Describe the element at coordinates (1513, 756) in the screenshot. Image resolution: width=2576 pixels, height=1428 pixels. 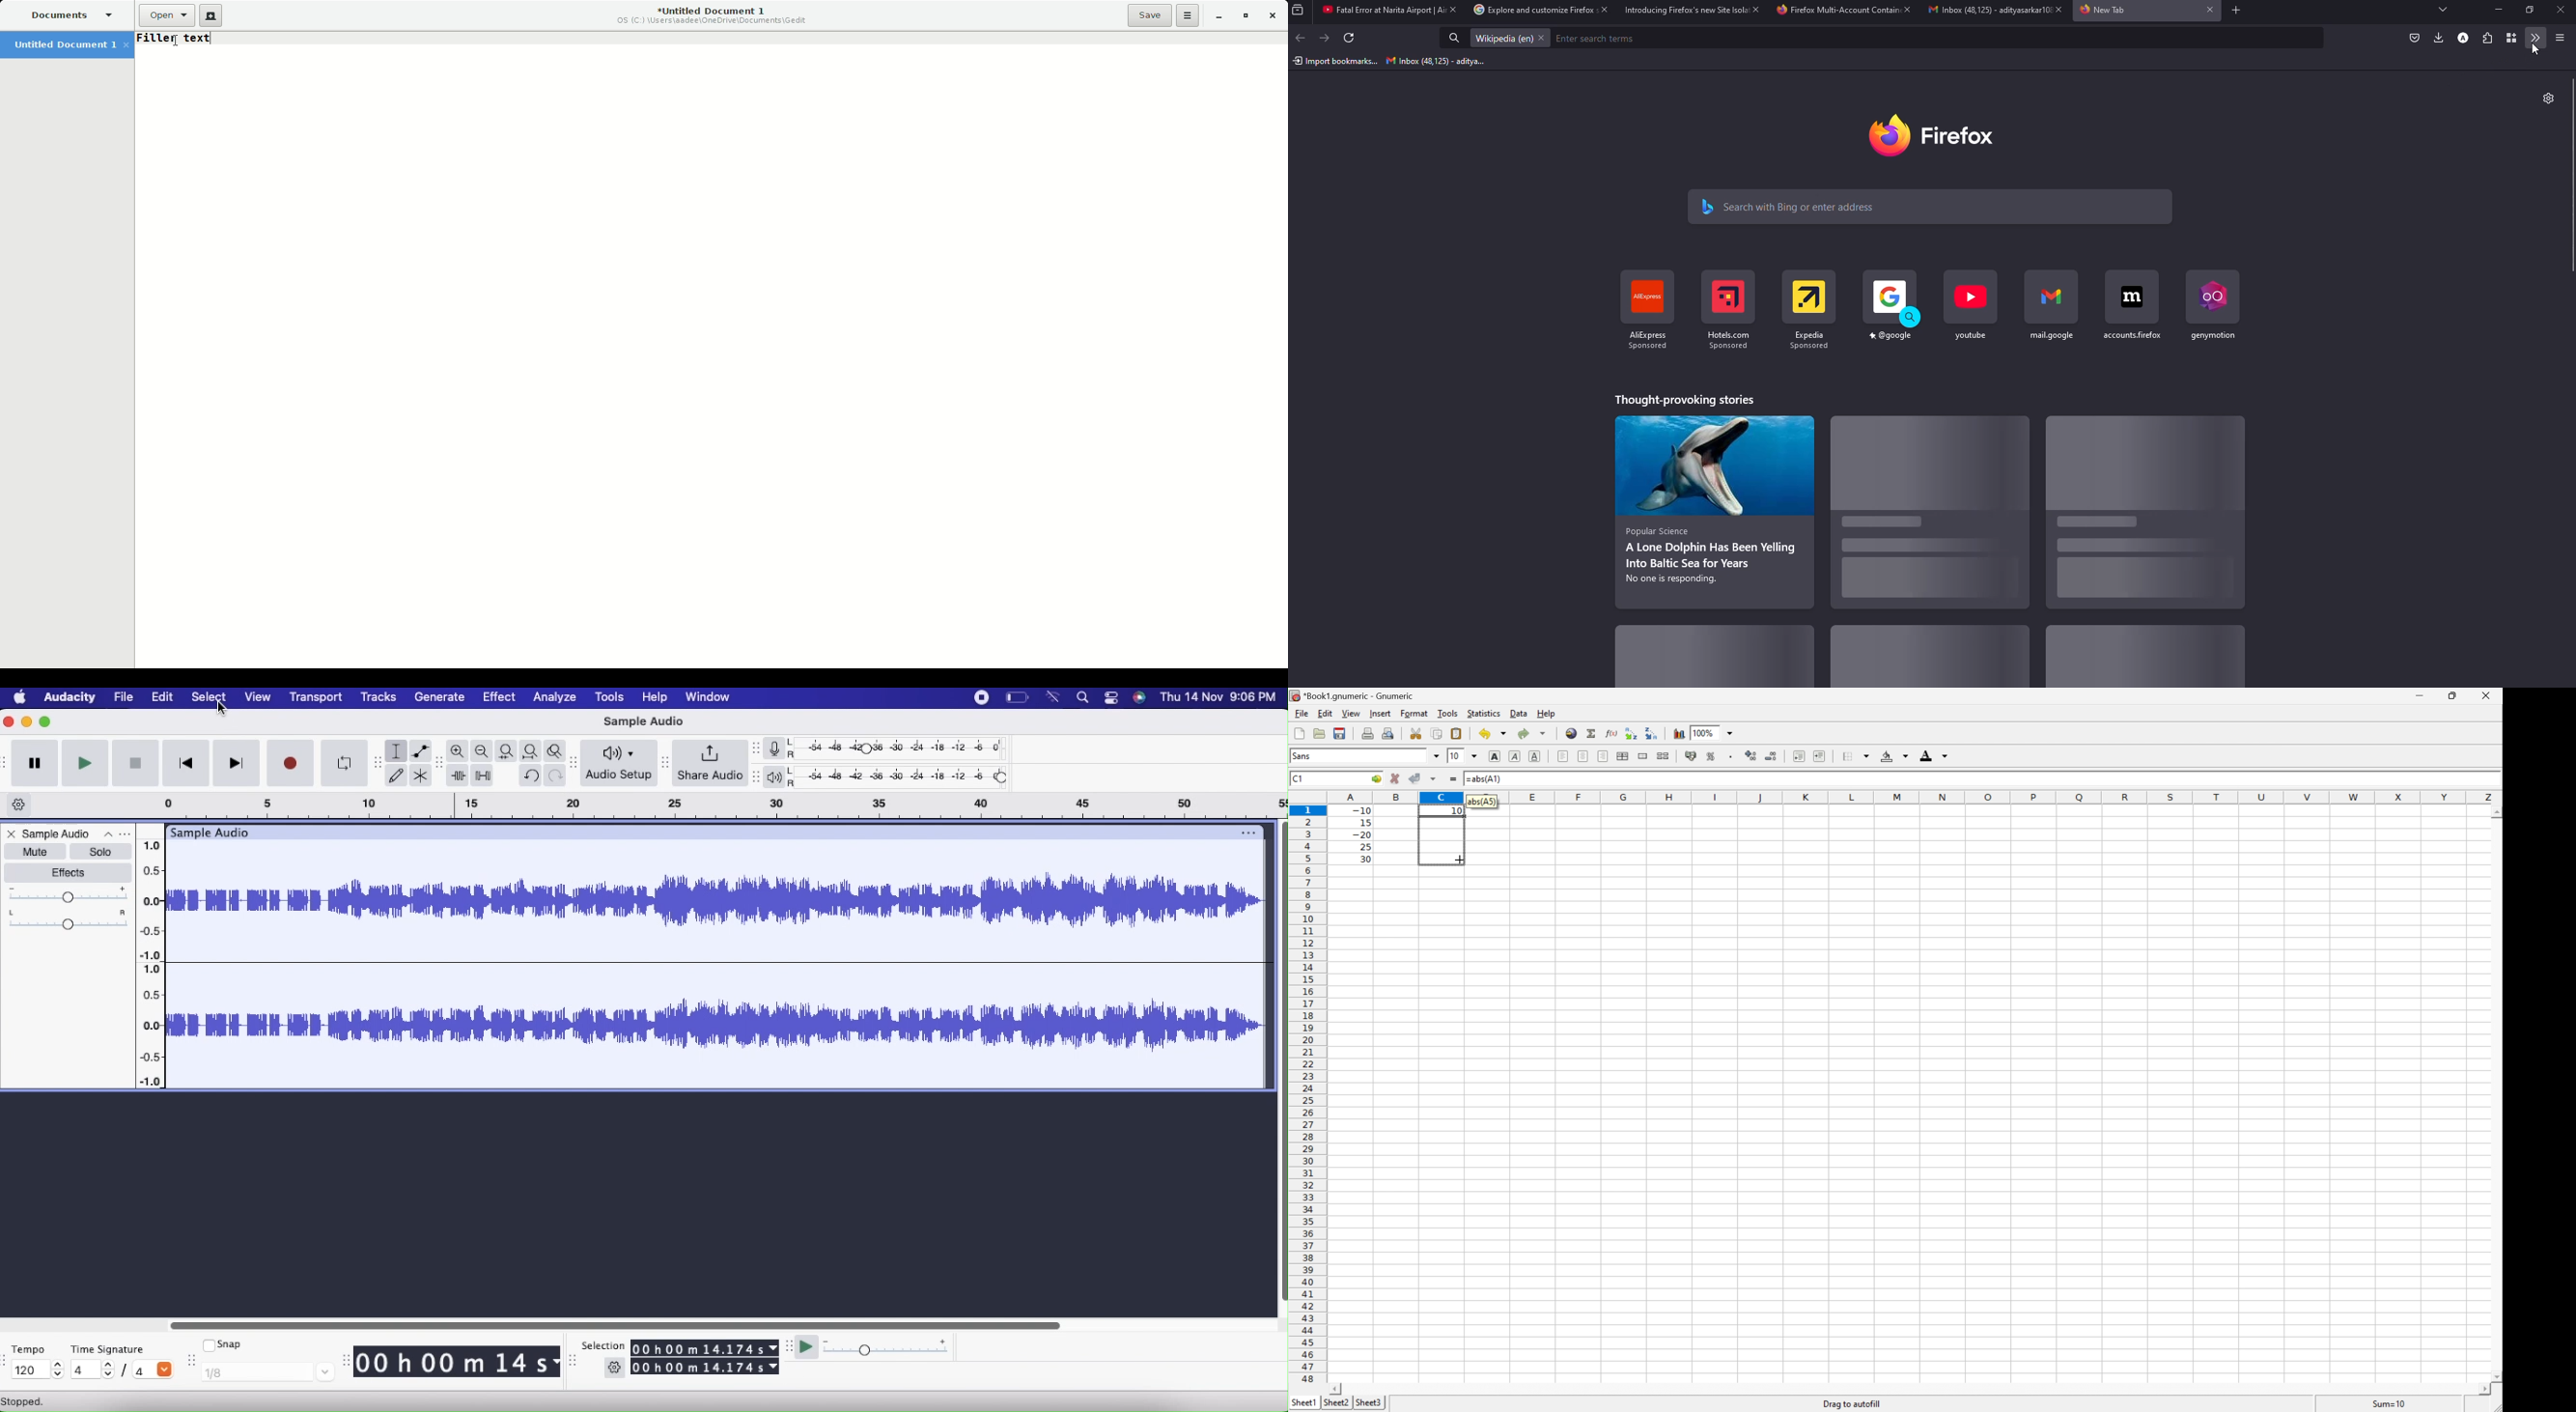
I see `Underline ` at that location.